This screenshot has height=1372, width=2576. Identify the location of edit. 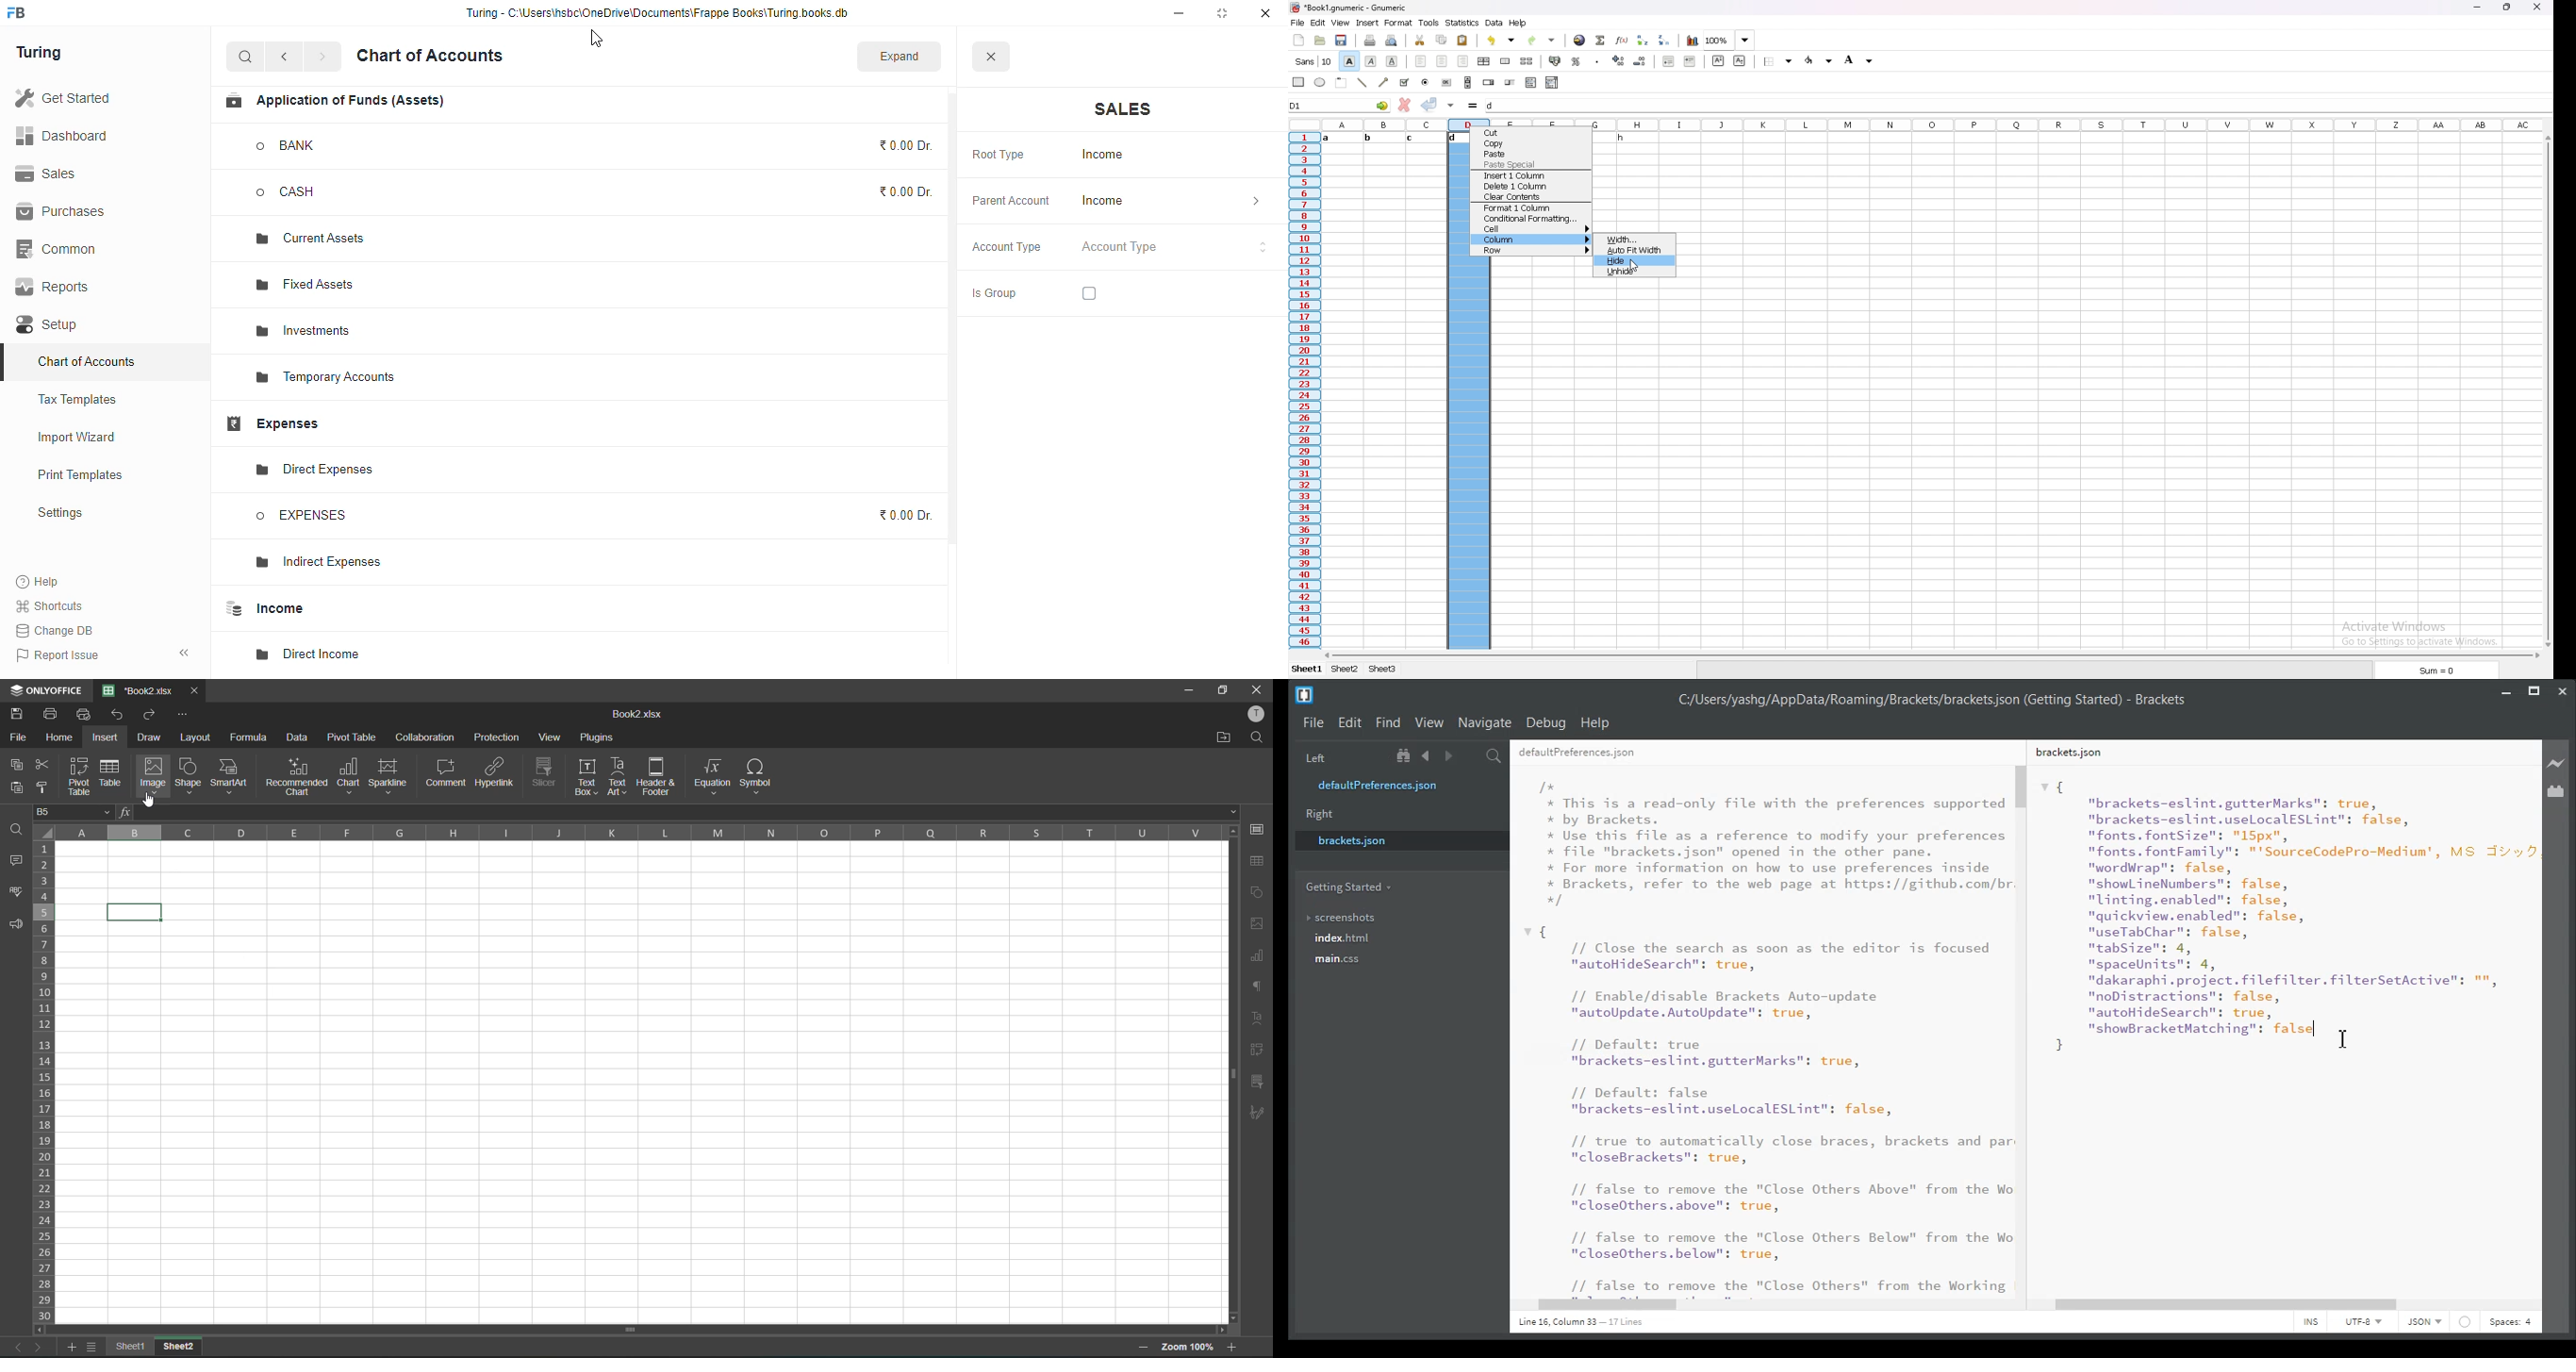
(1318, 22).